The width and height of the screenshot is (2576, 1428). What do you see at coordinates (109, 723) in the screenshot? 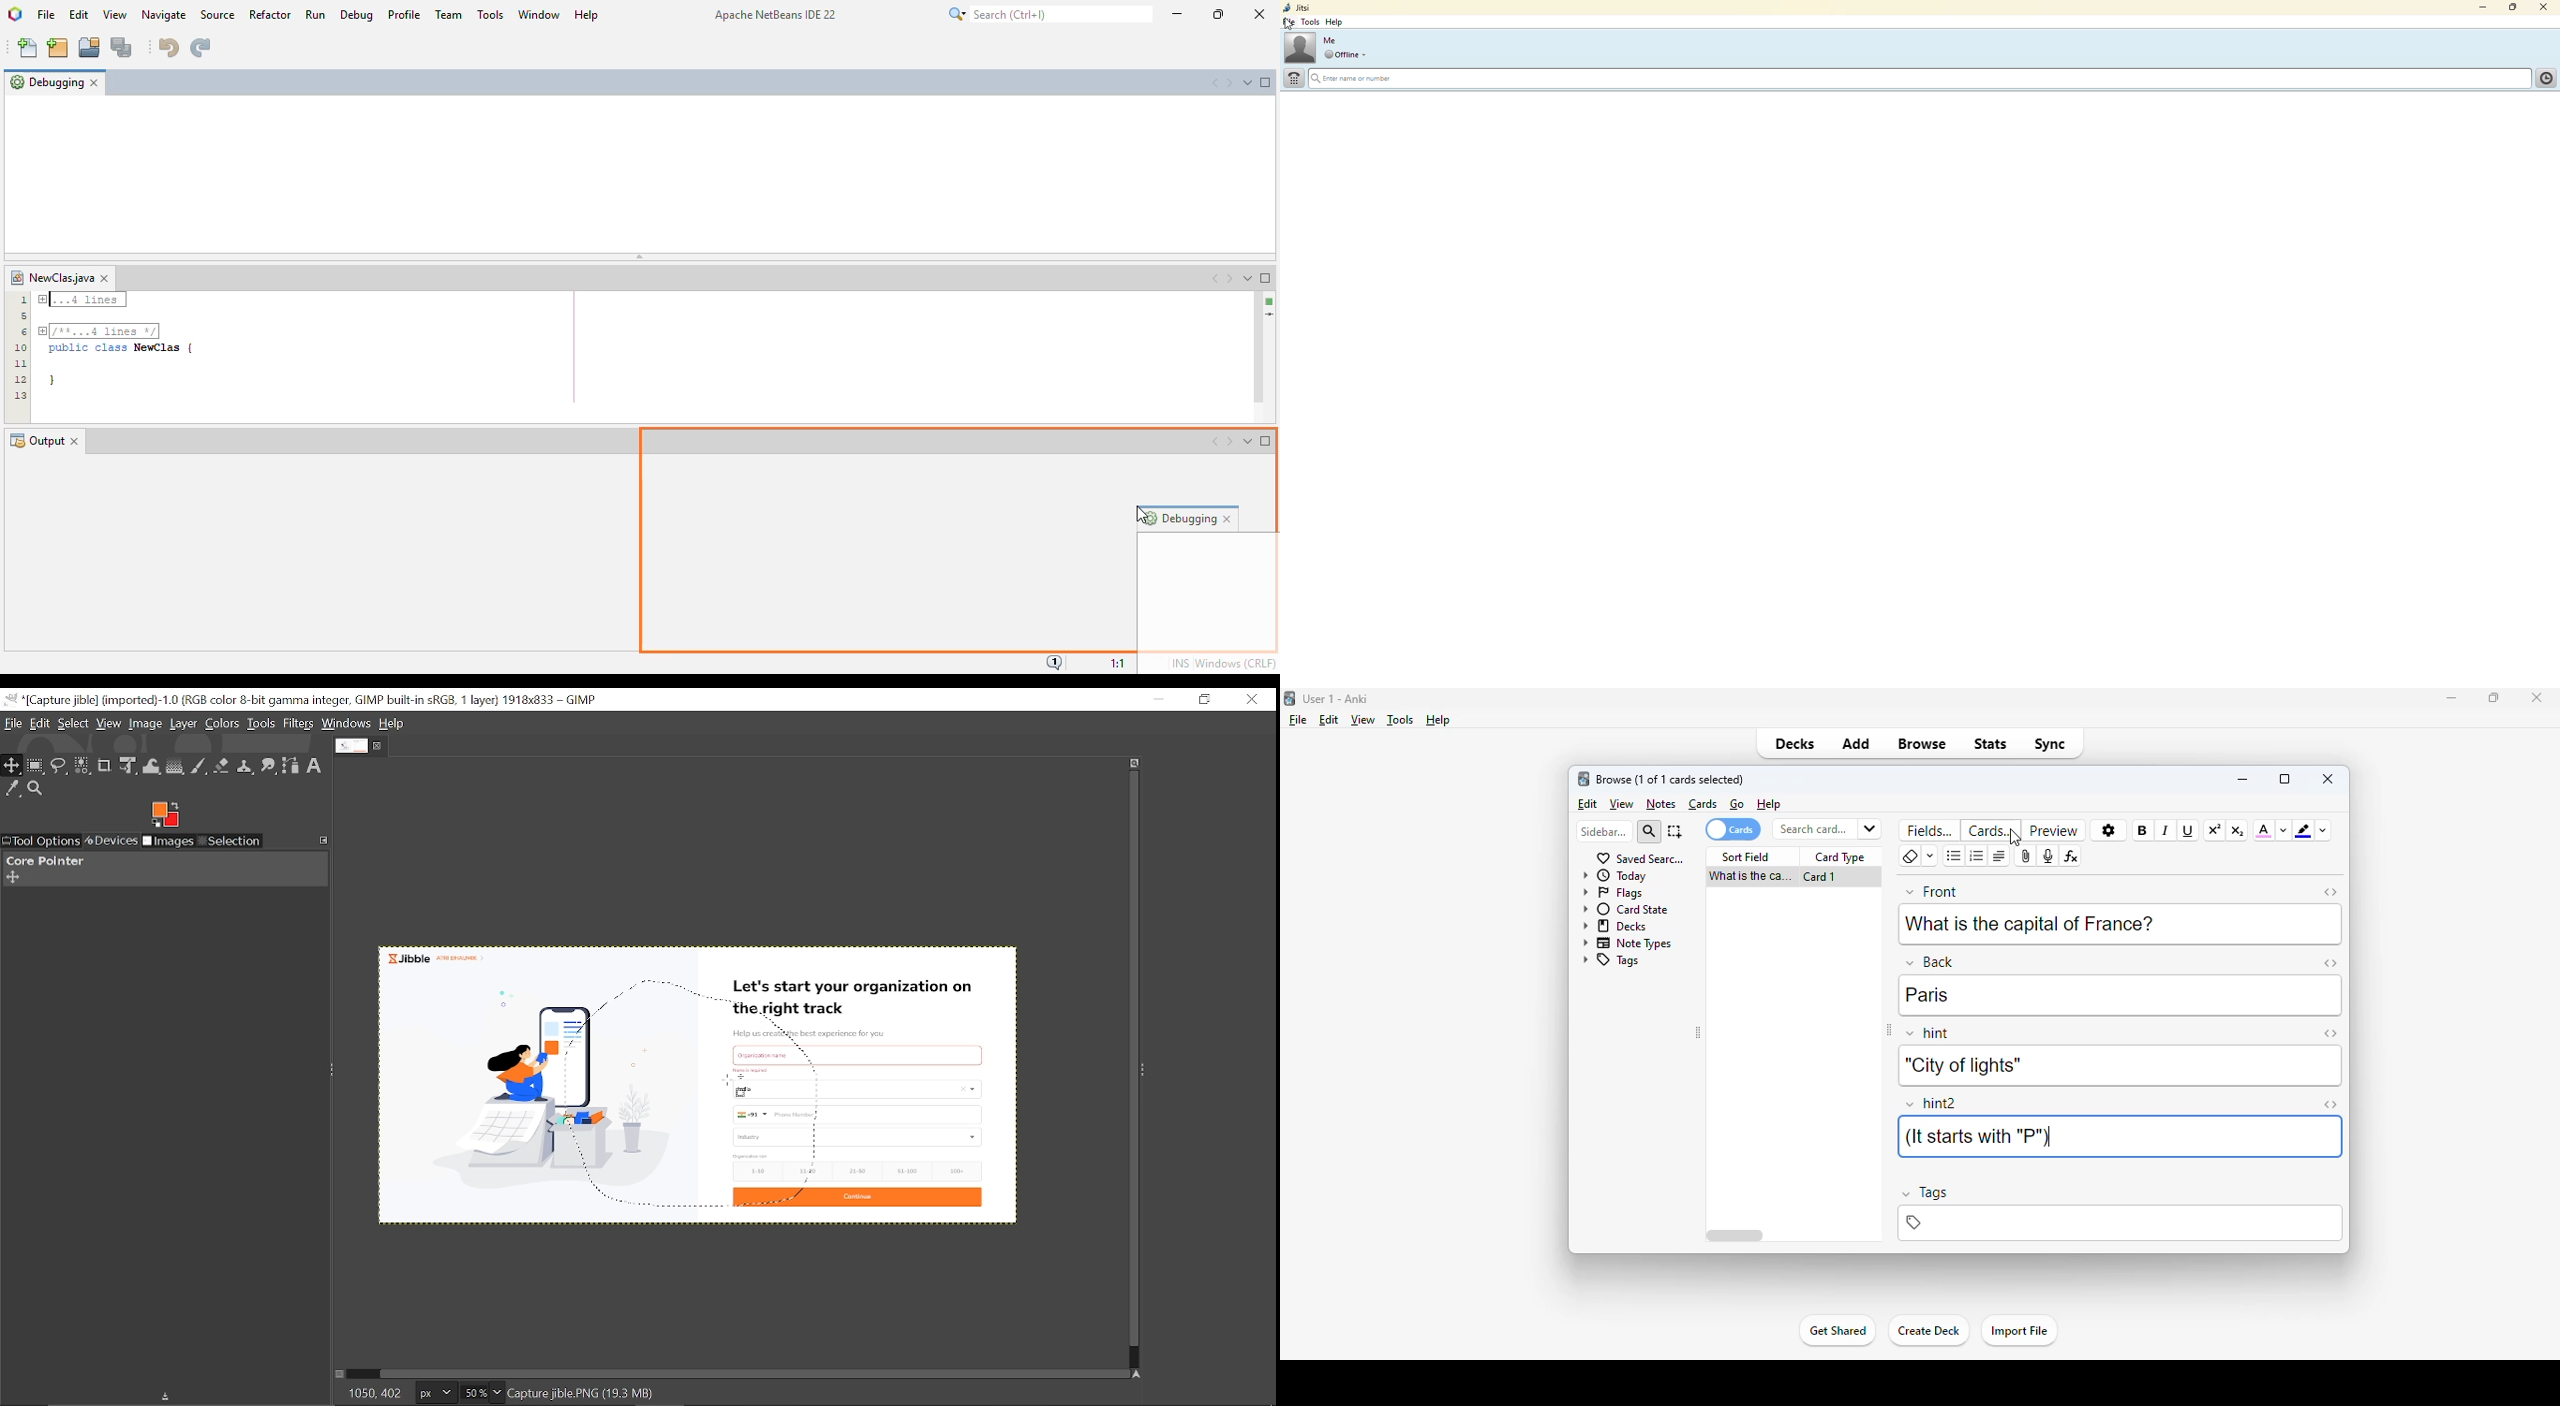
I see `View` at bounding box center [109, 723].